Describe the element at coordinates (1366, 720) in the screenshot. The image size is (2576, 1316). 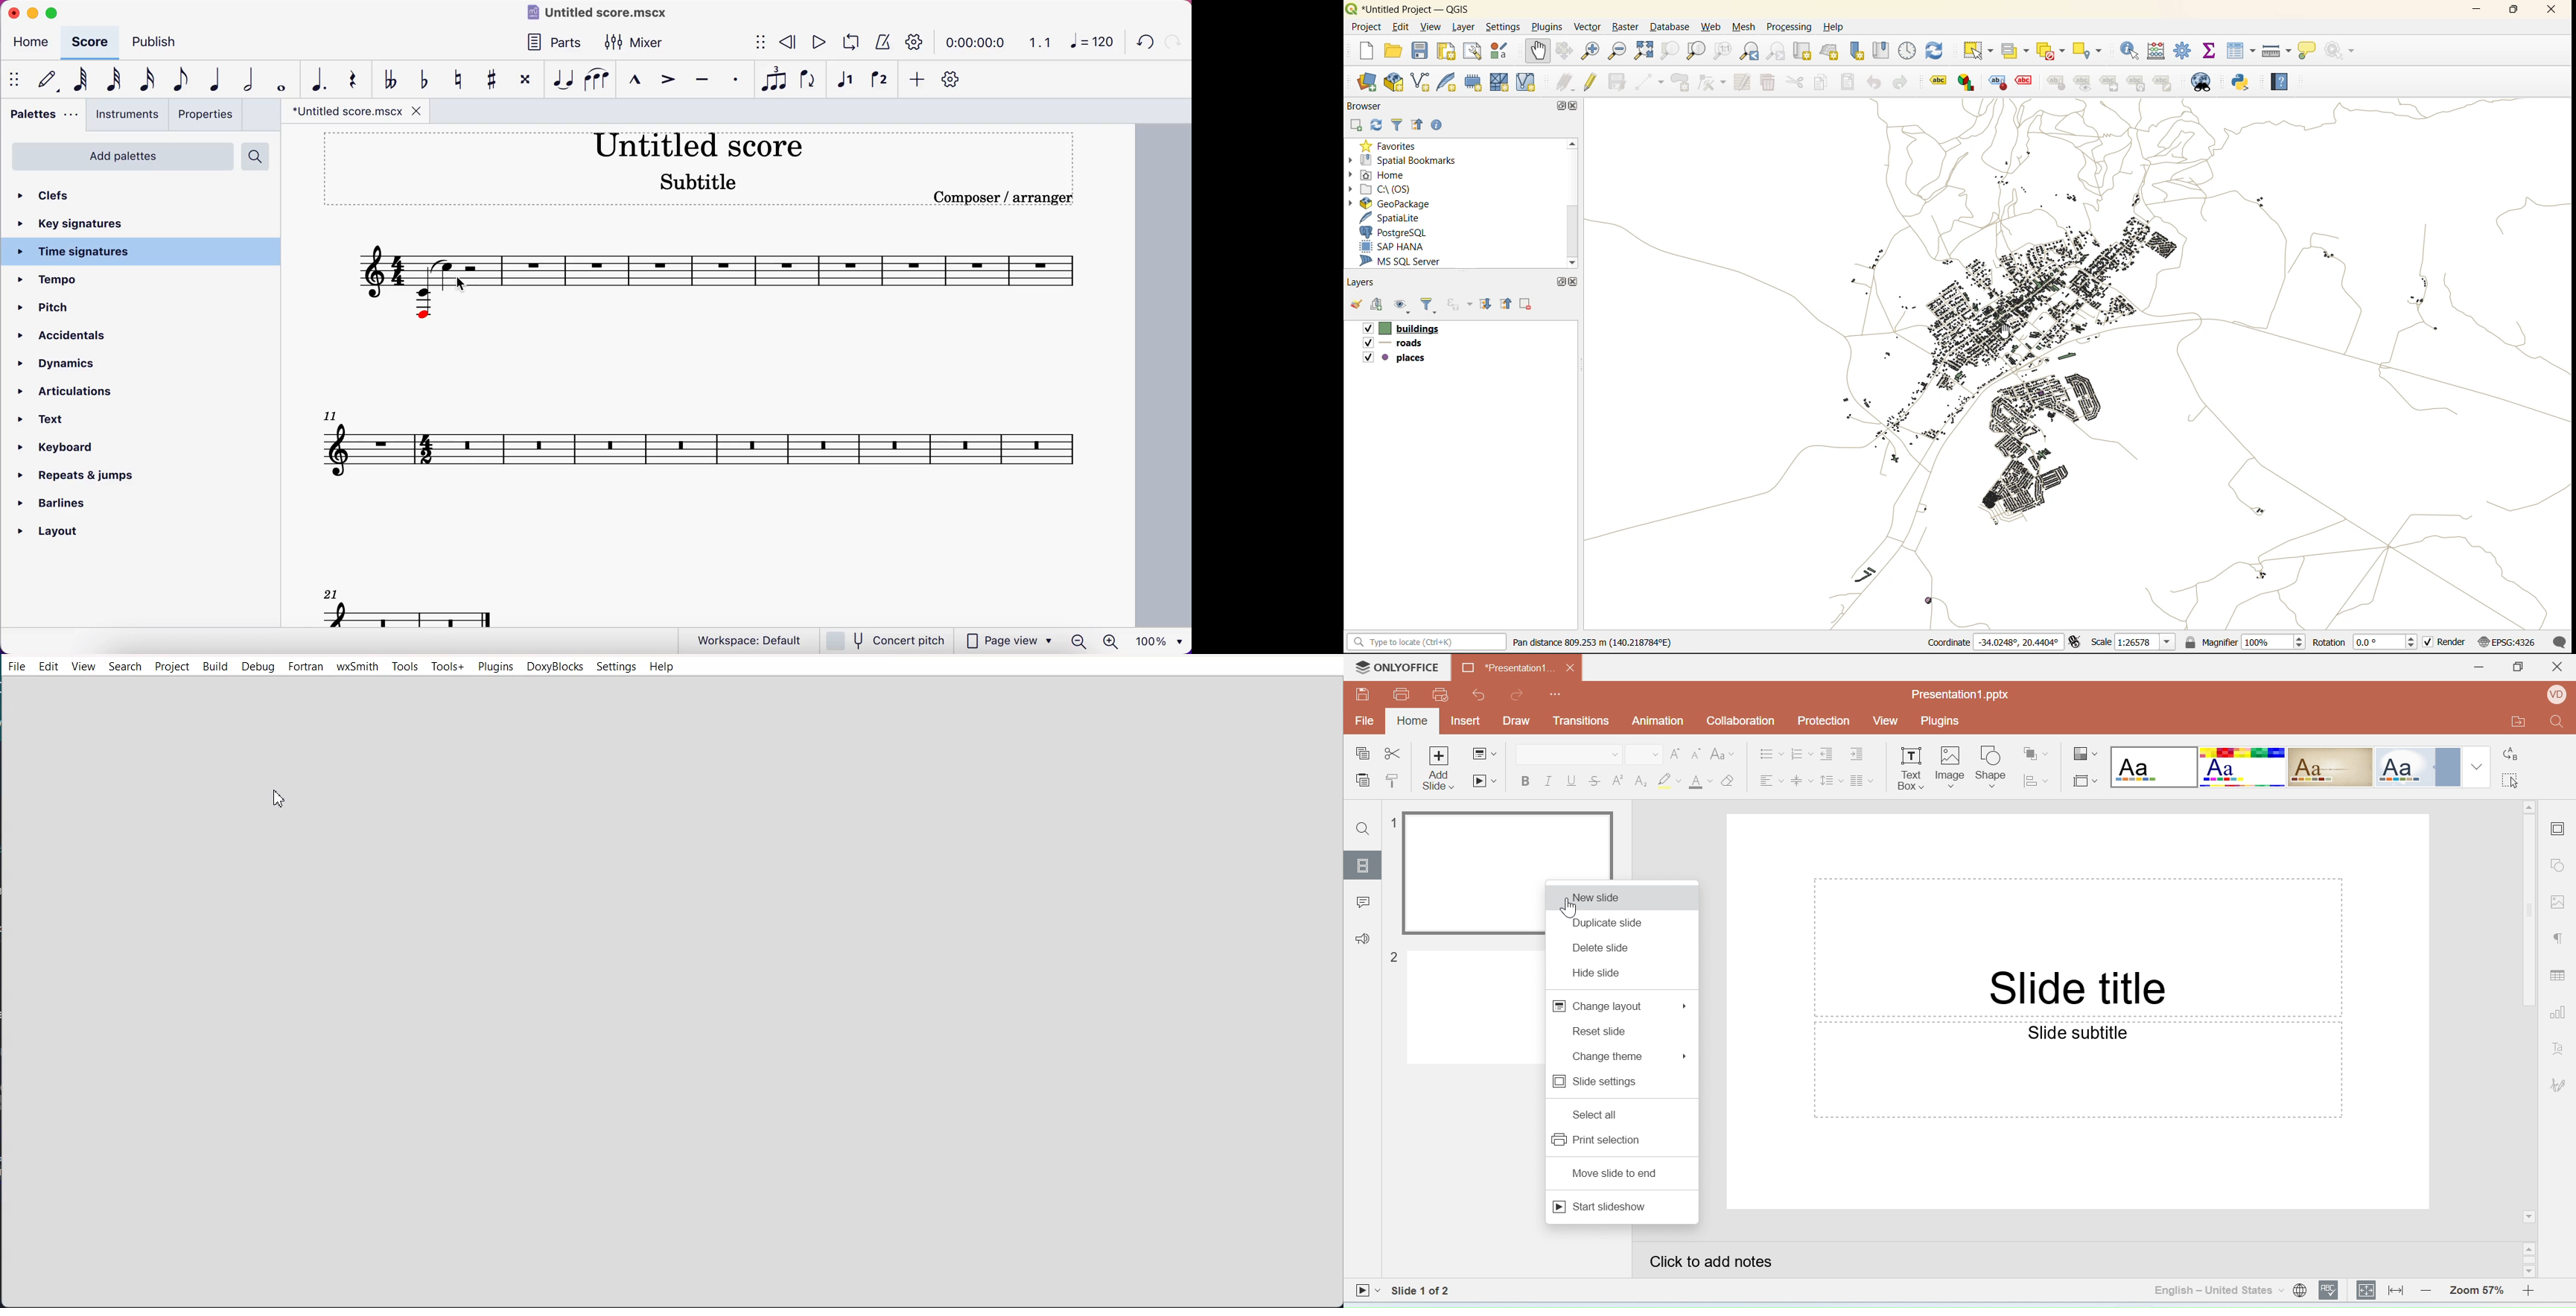
I see `File` at that location.